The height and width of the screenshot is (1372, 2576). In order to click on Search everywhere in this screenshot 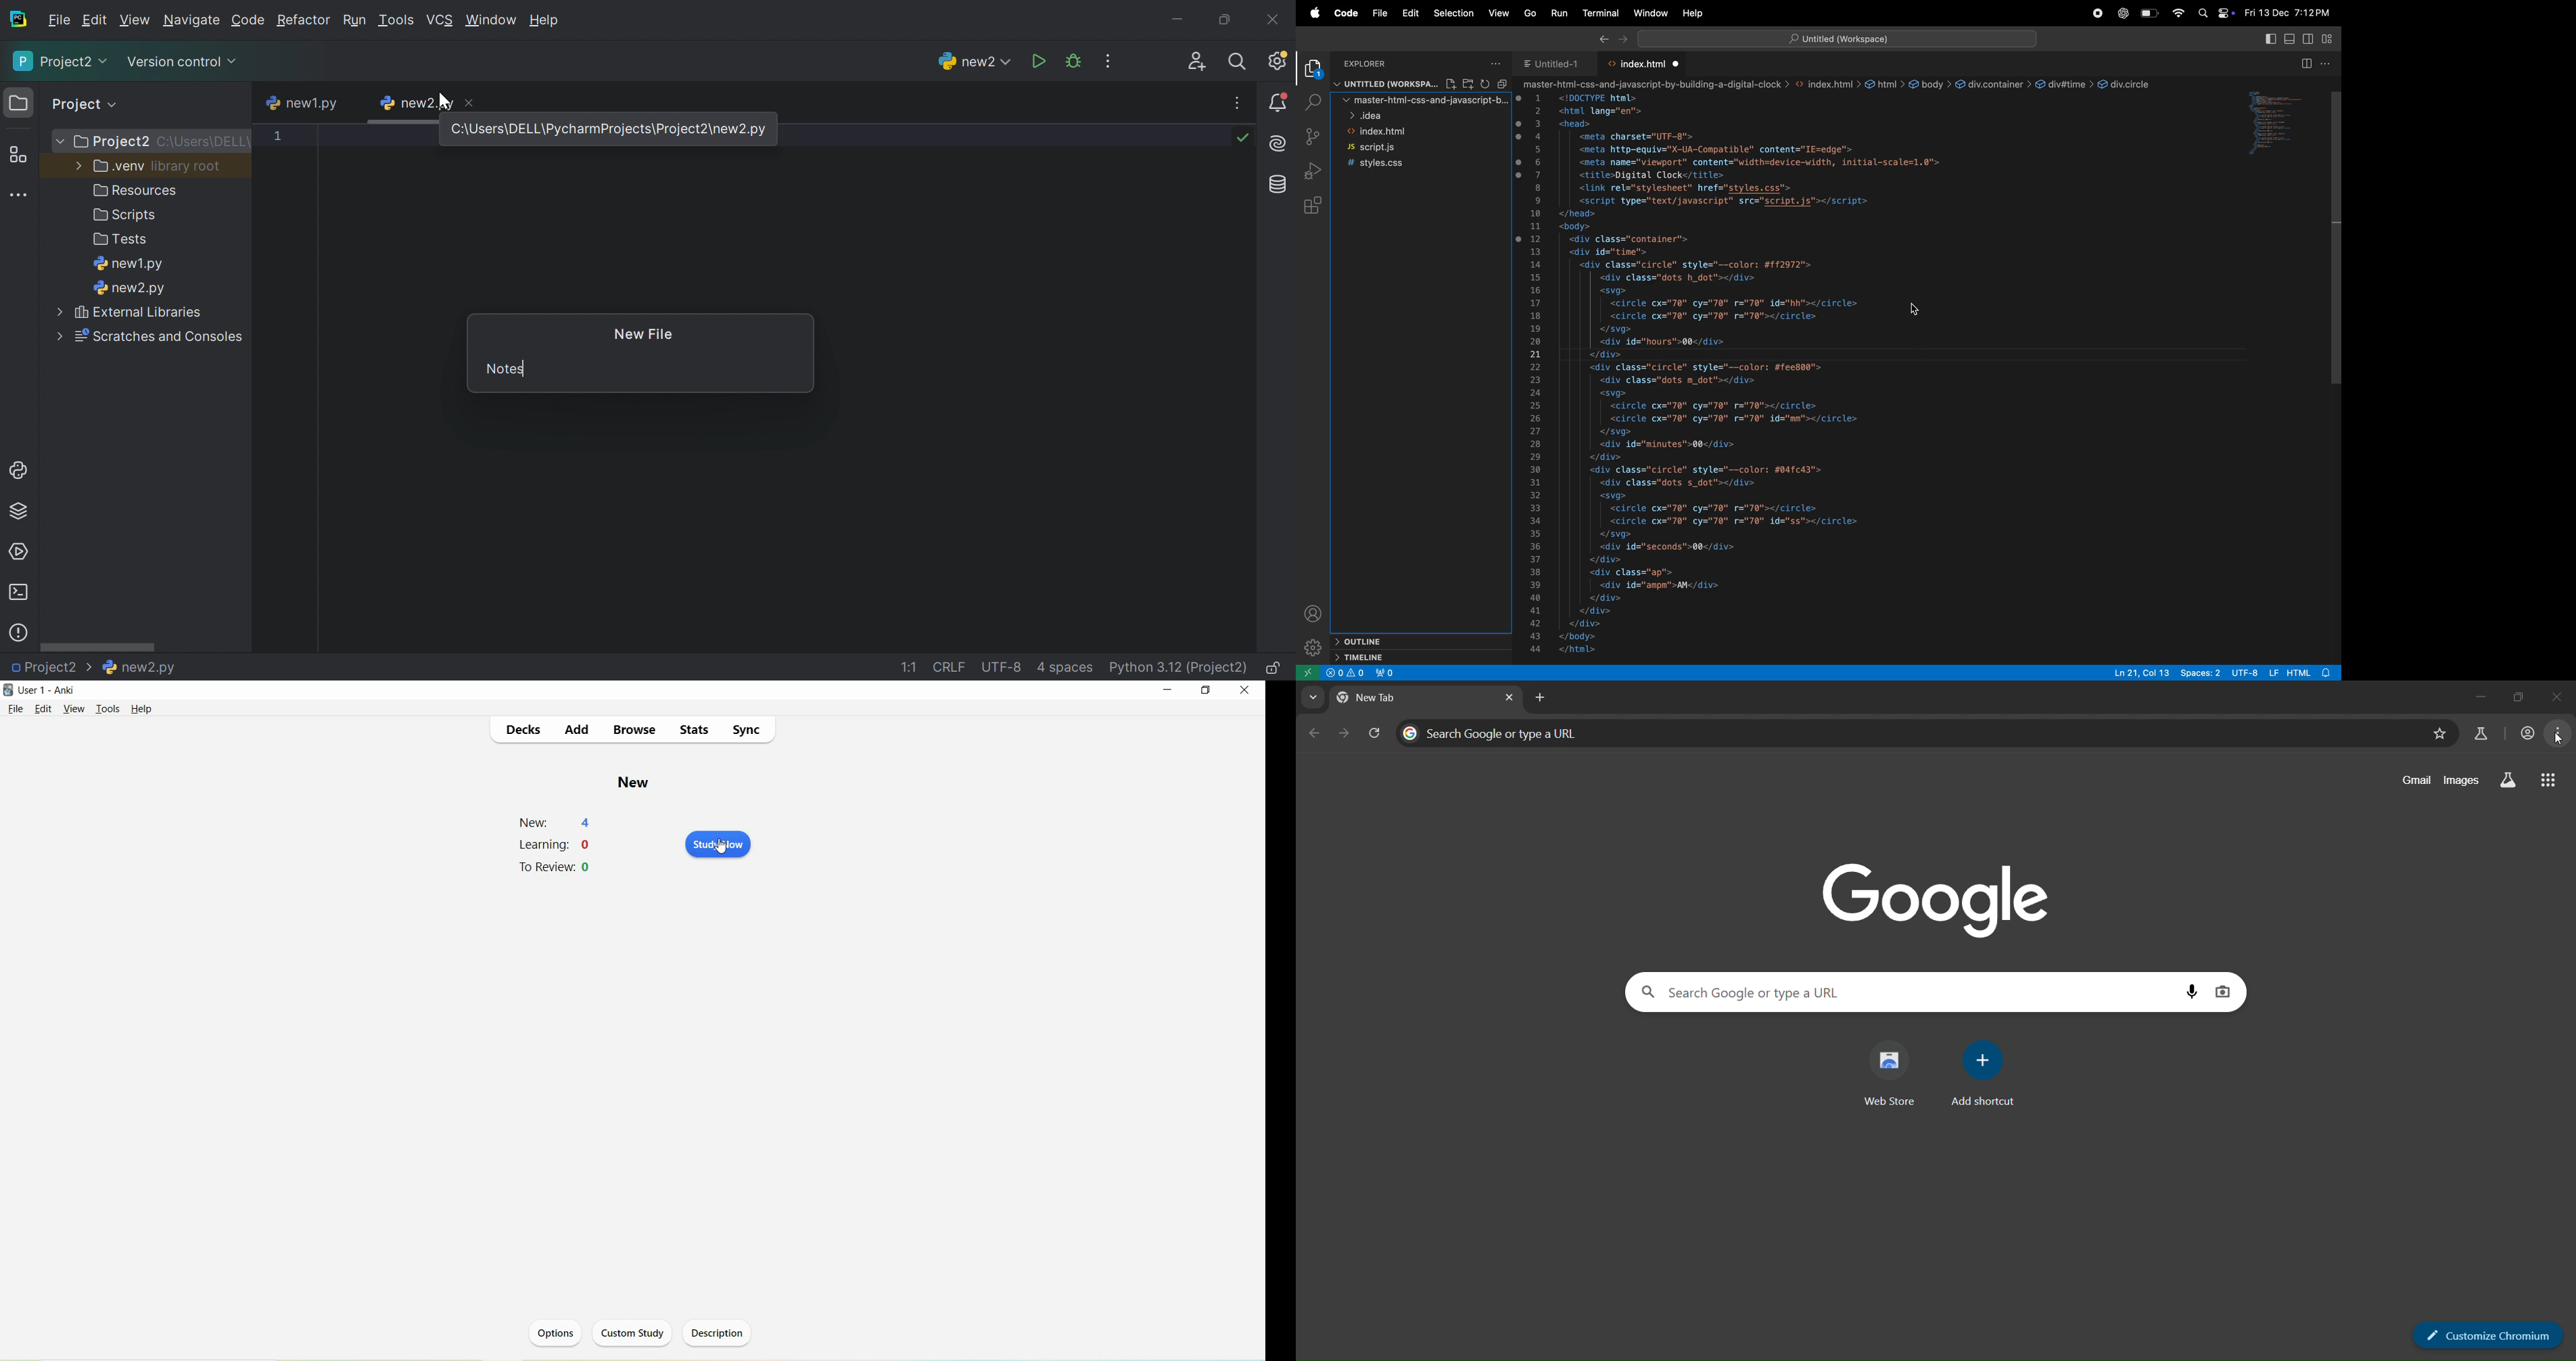, I will do `click(1240, 63)`.